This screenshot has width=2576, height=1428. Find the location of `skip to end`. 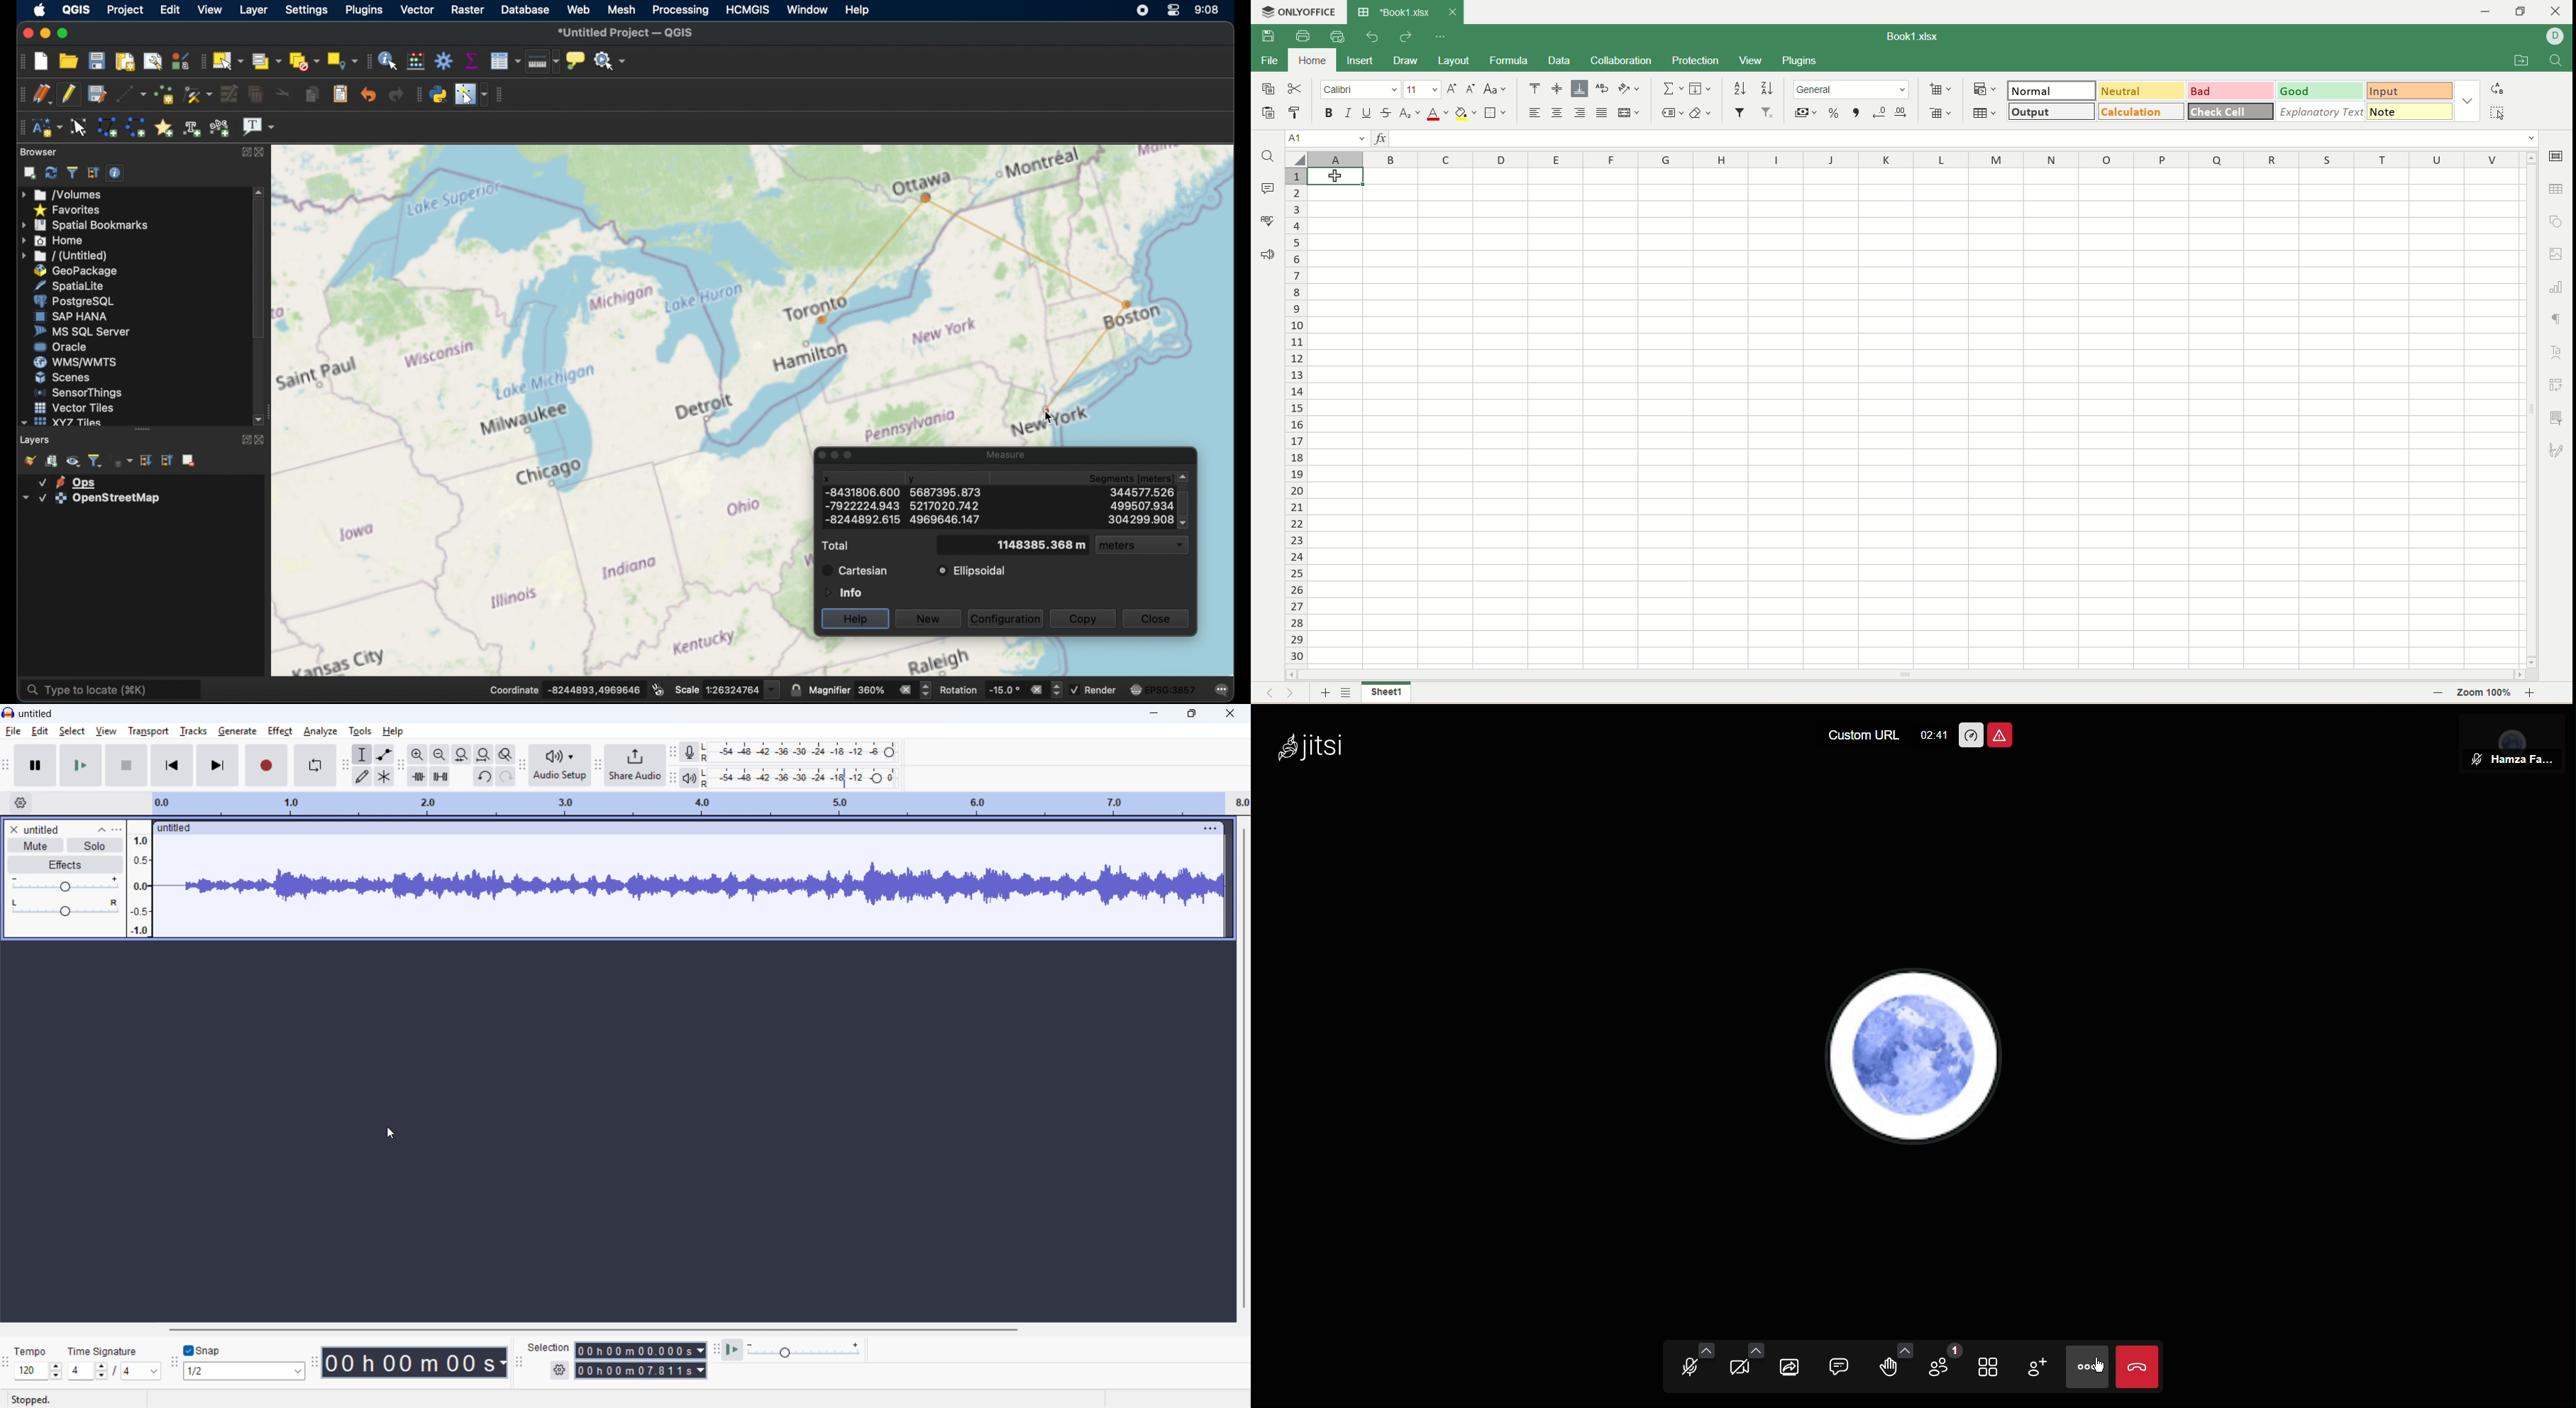

skip to end is located at coordinates (219, 765).